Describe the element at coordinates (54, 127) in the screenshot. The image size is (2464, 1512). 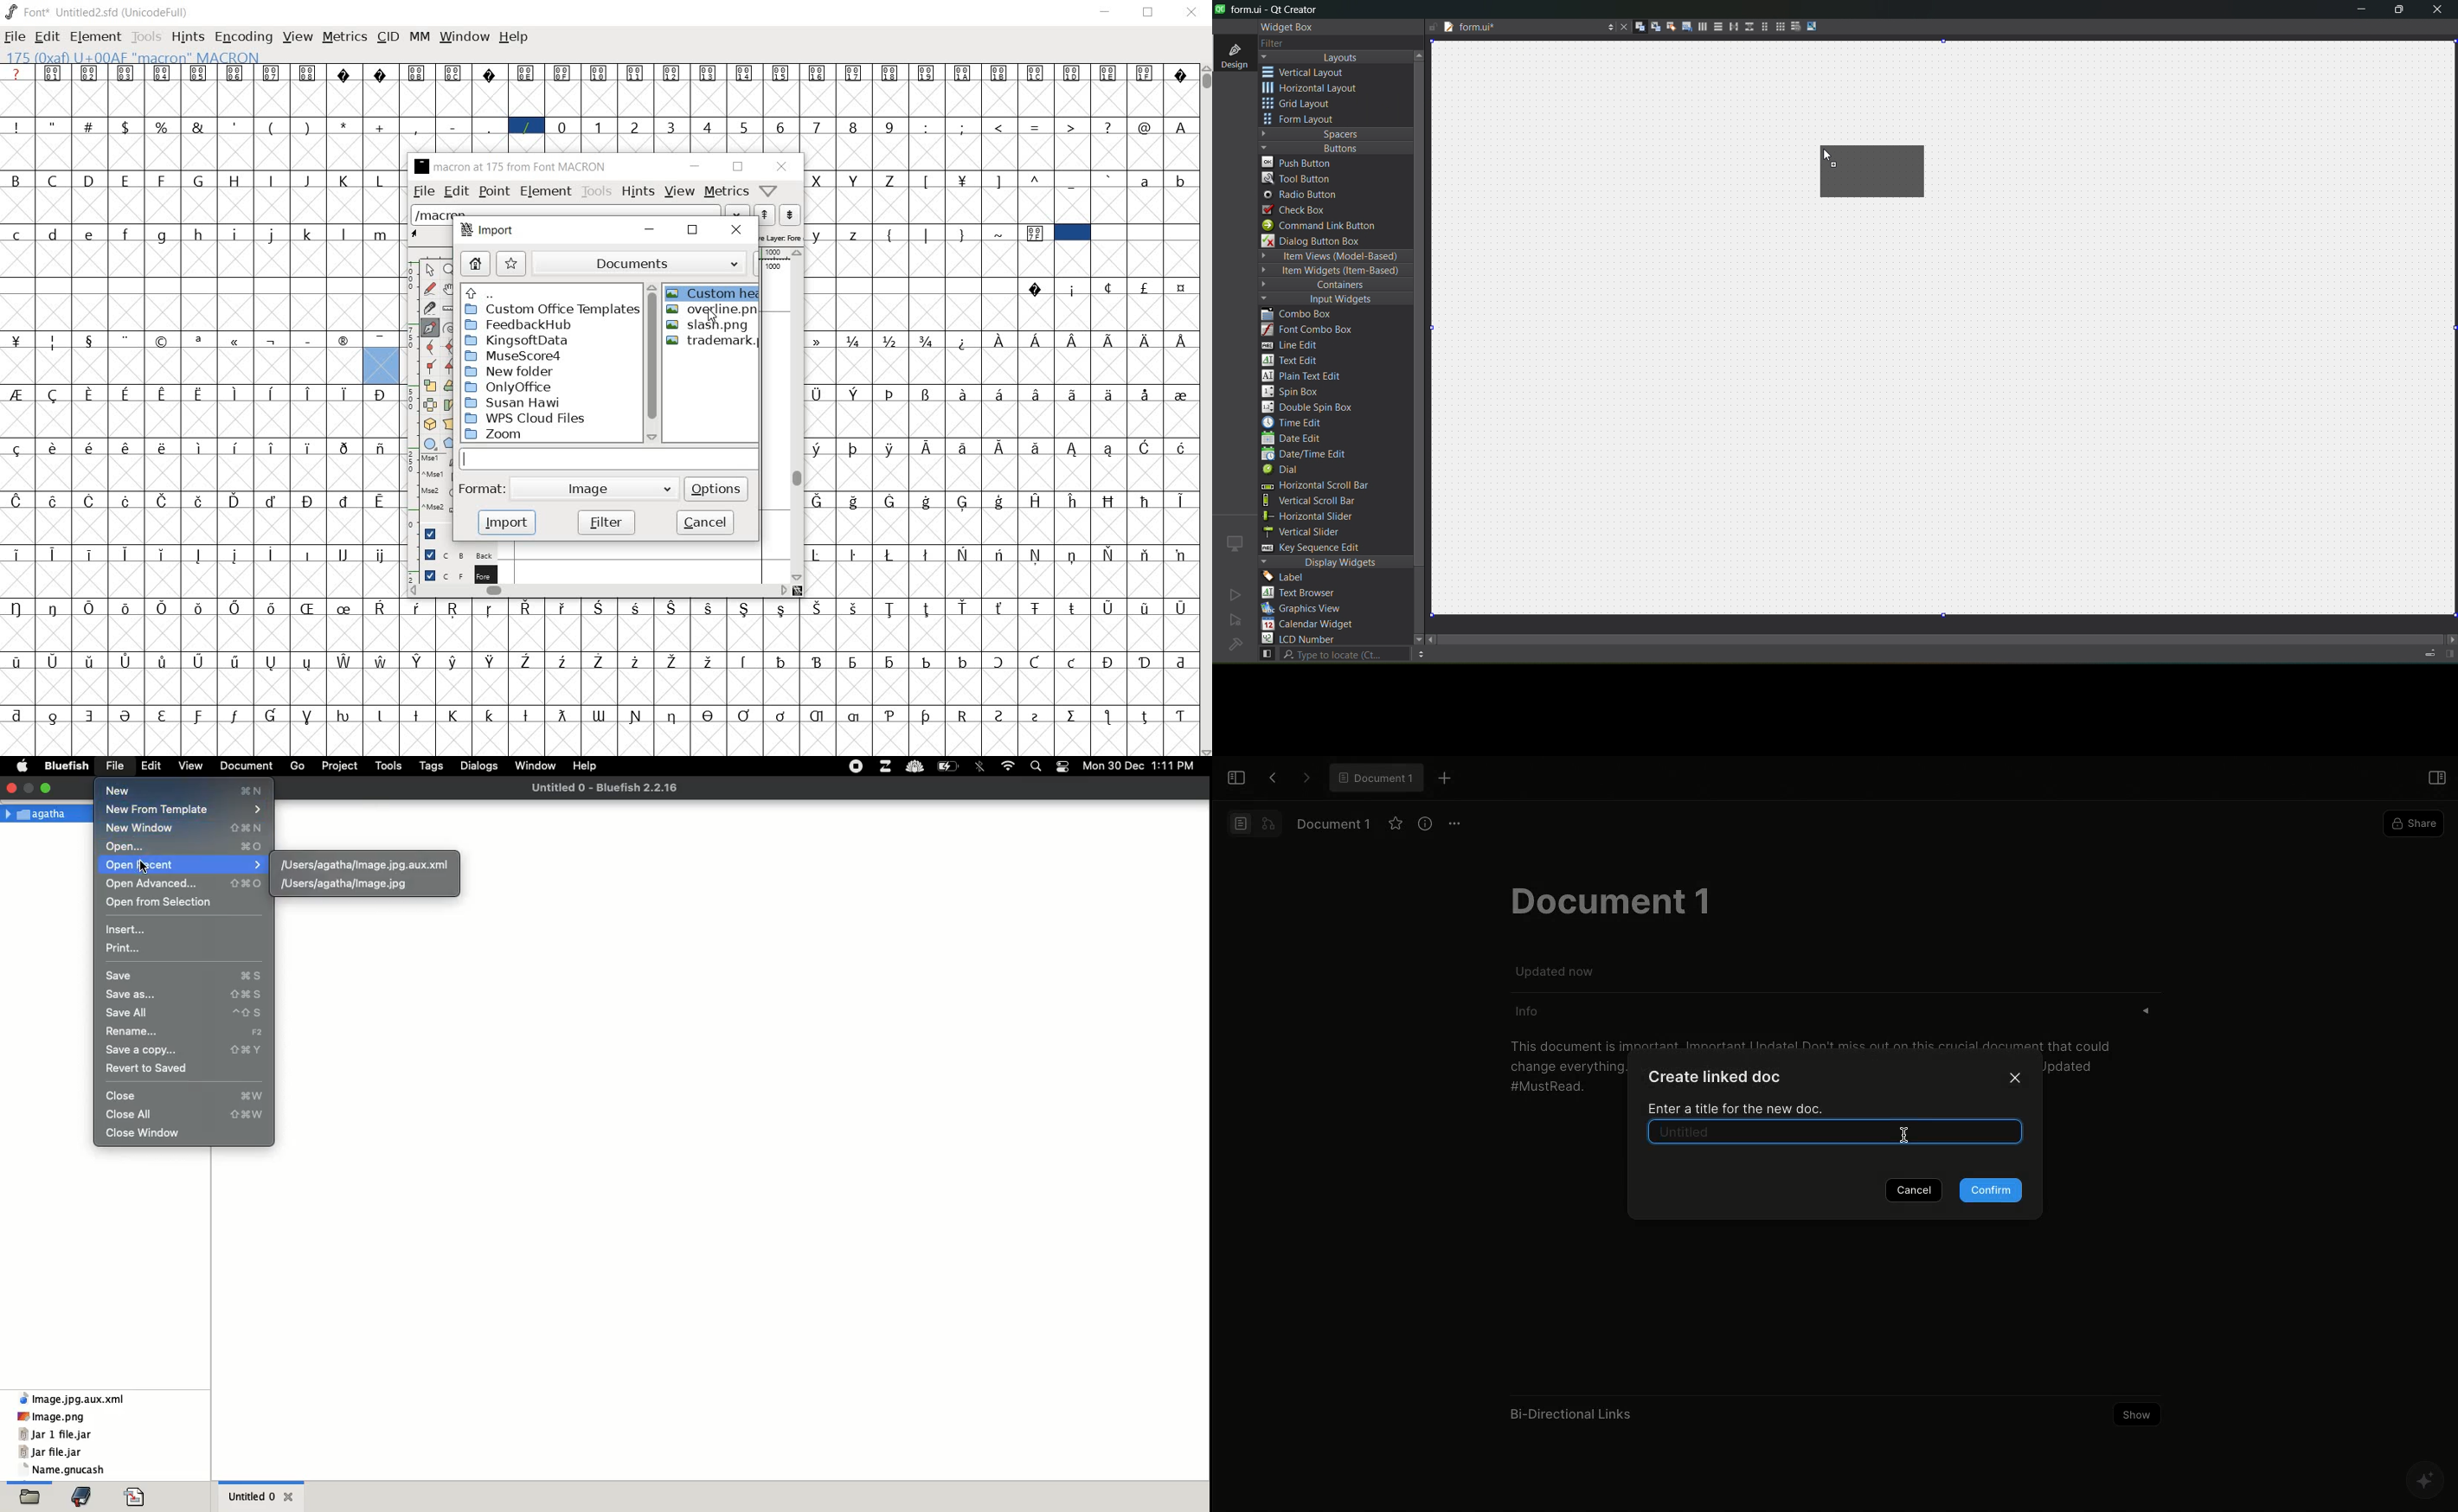
I see `"` at that location.